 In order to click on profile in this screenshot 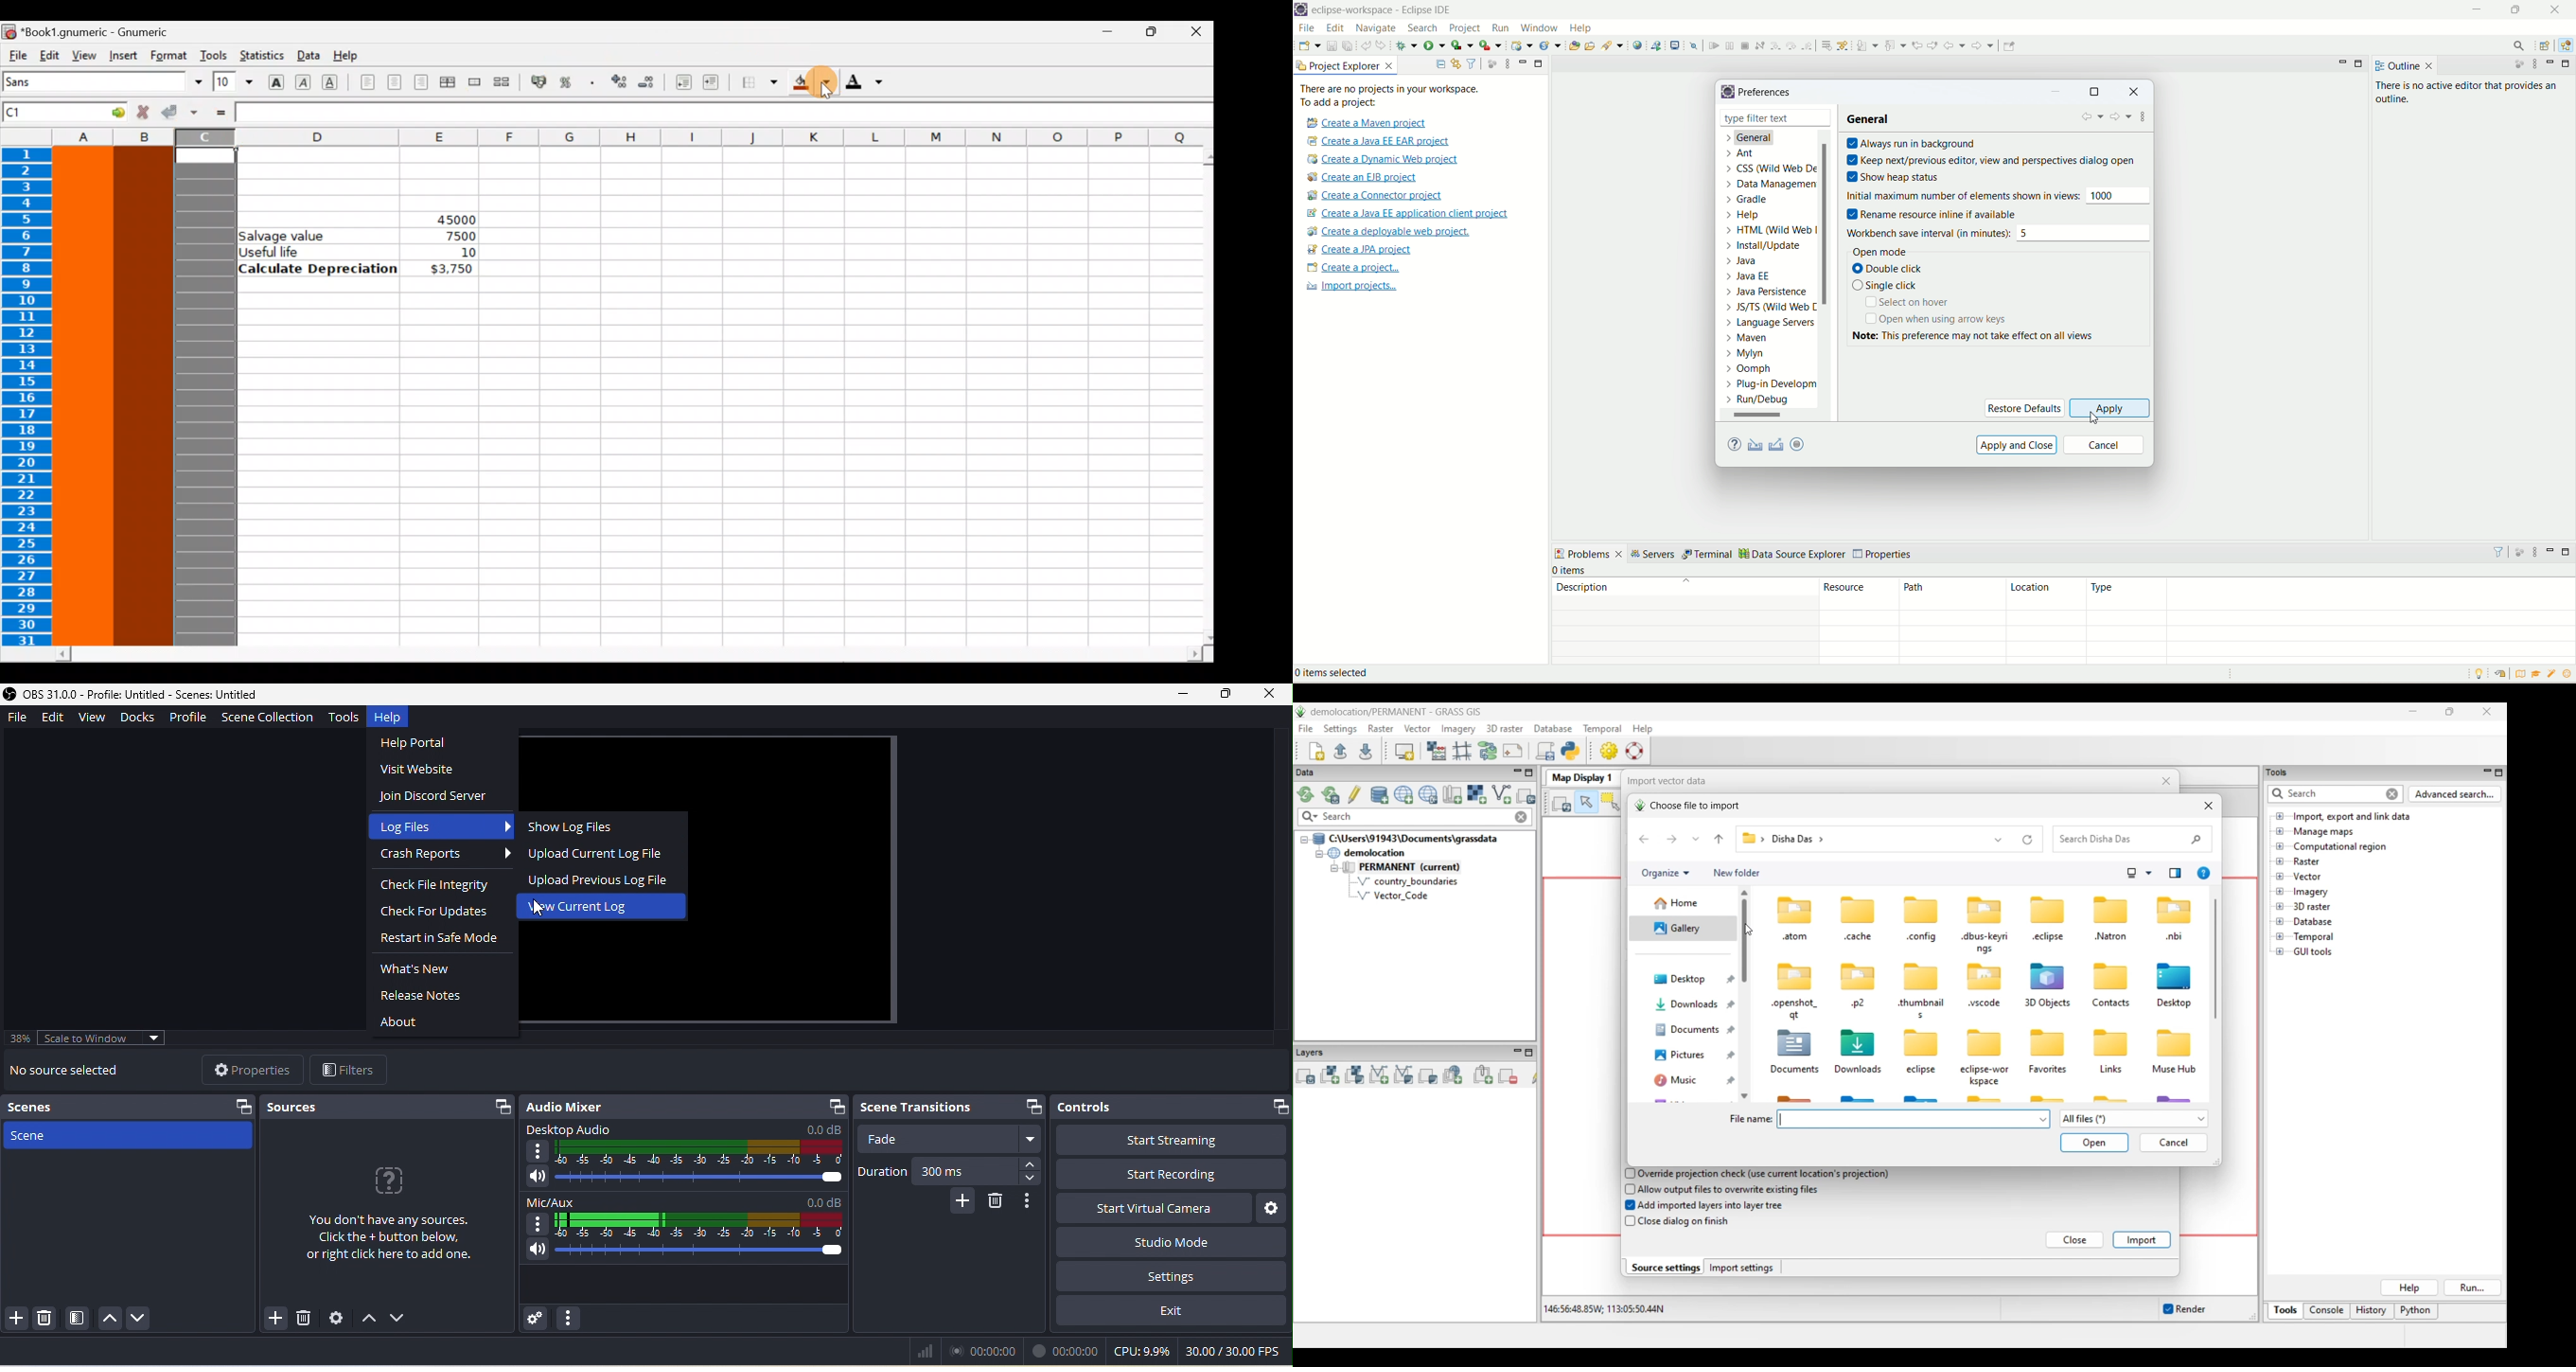, I will do `click(190, 720)`.